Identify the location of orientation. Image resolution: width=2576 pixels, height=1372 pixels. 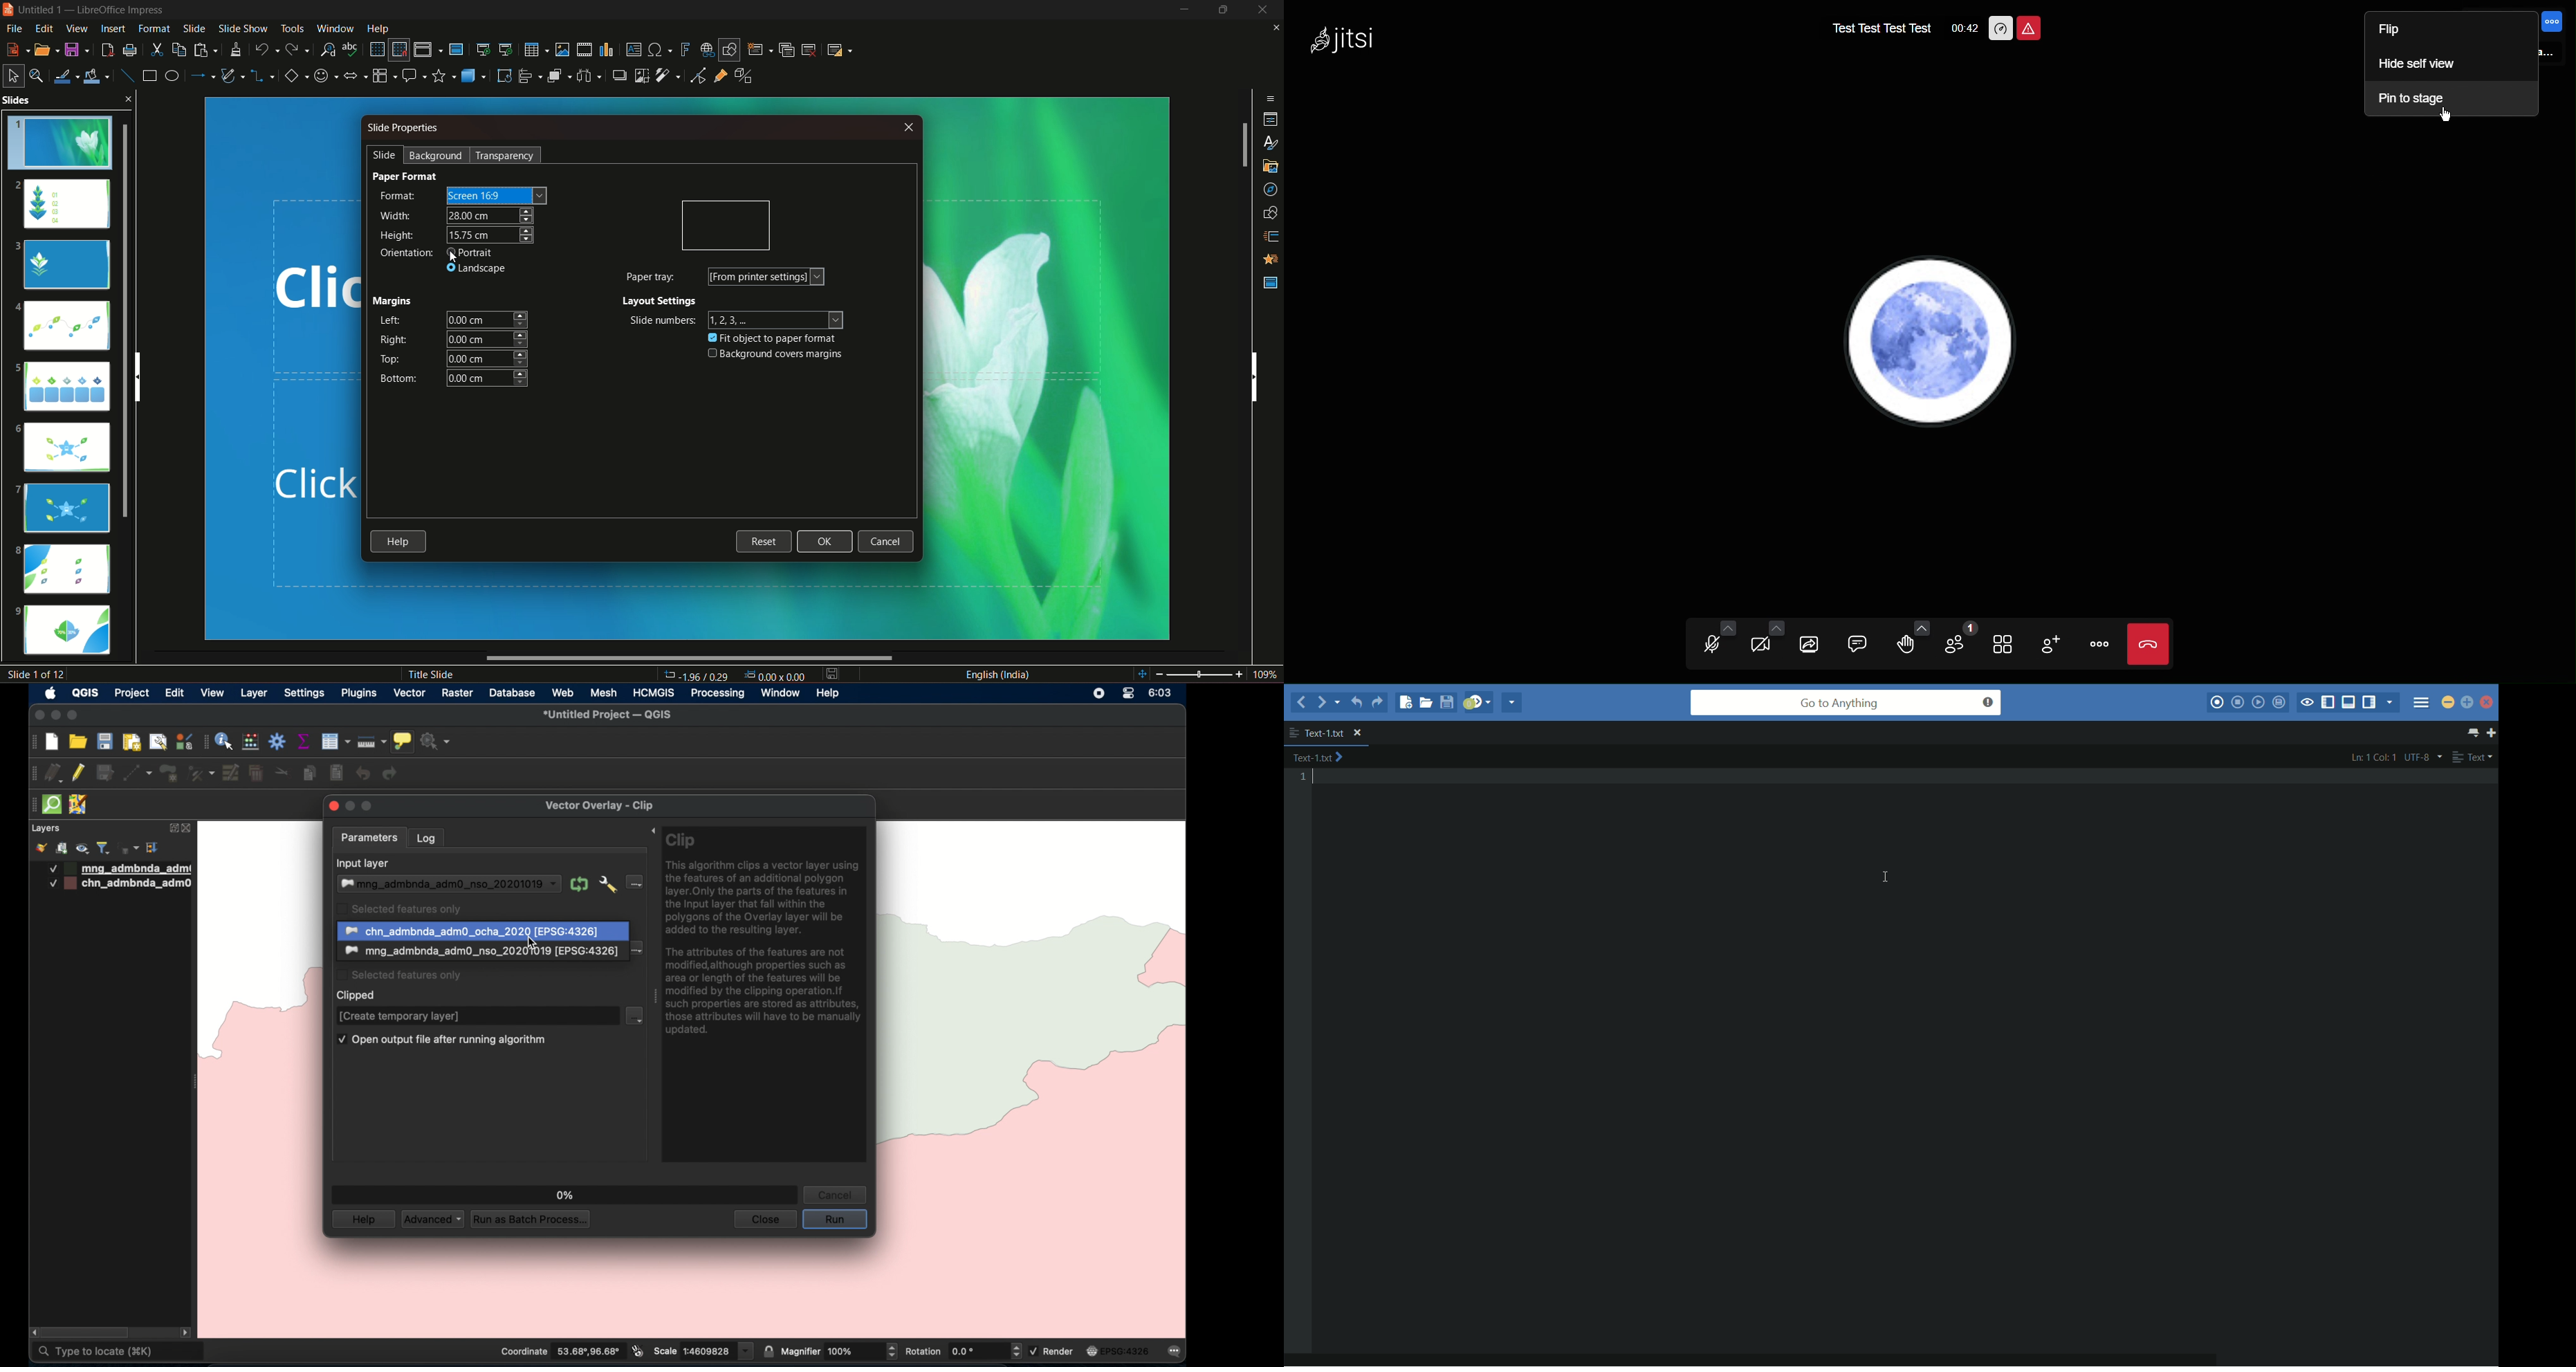
(731, 224).